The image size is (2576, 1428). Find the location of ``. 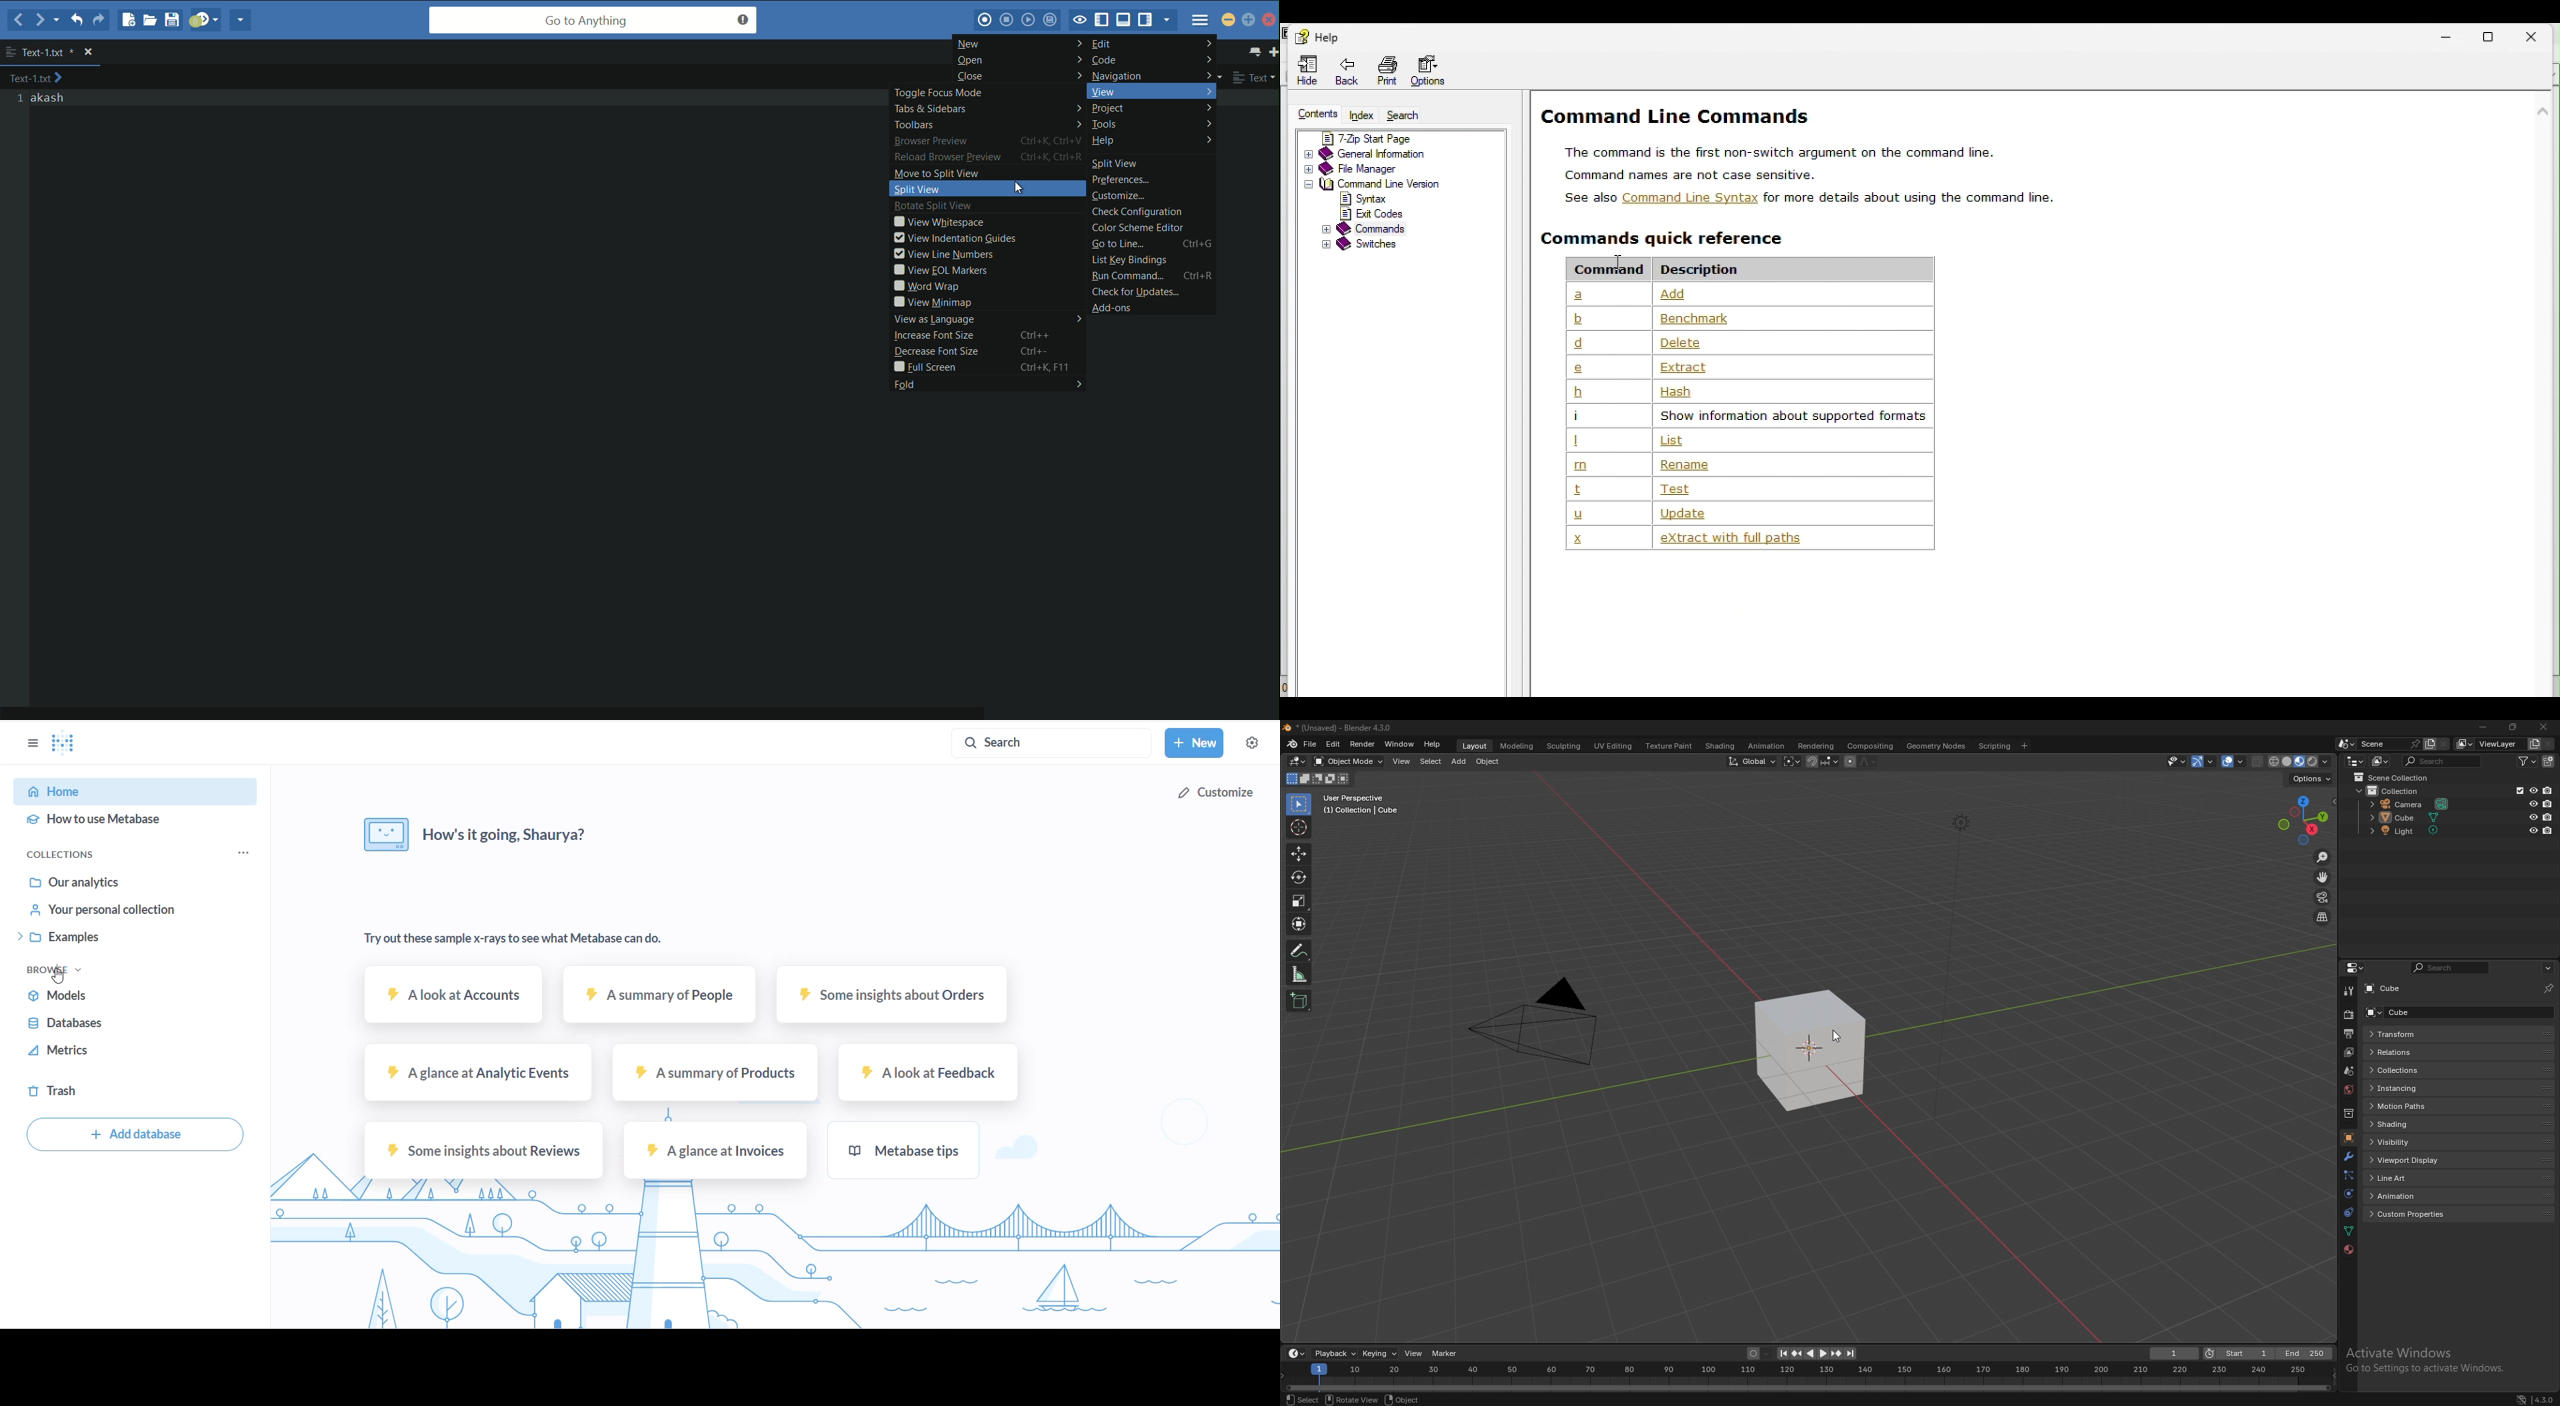

 is located at coordinates (1316, 37).